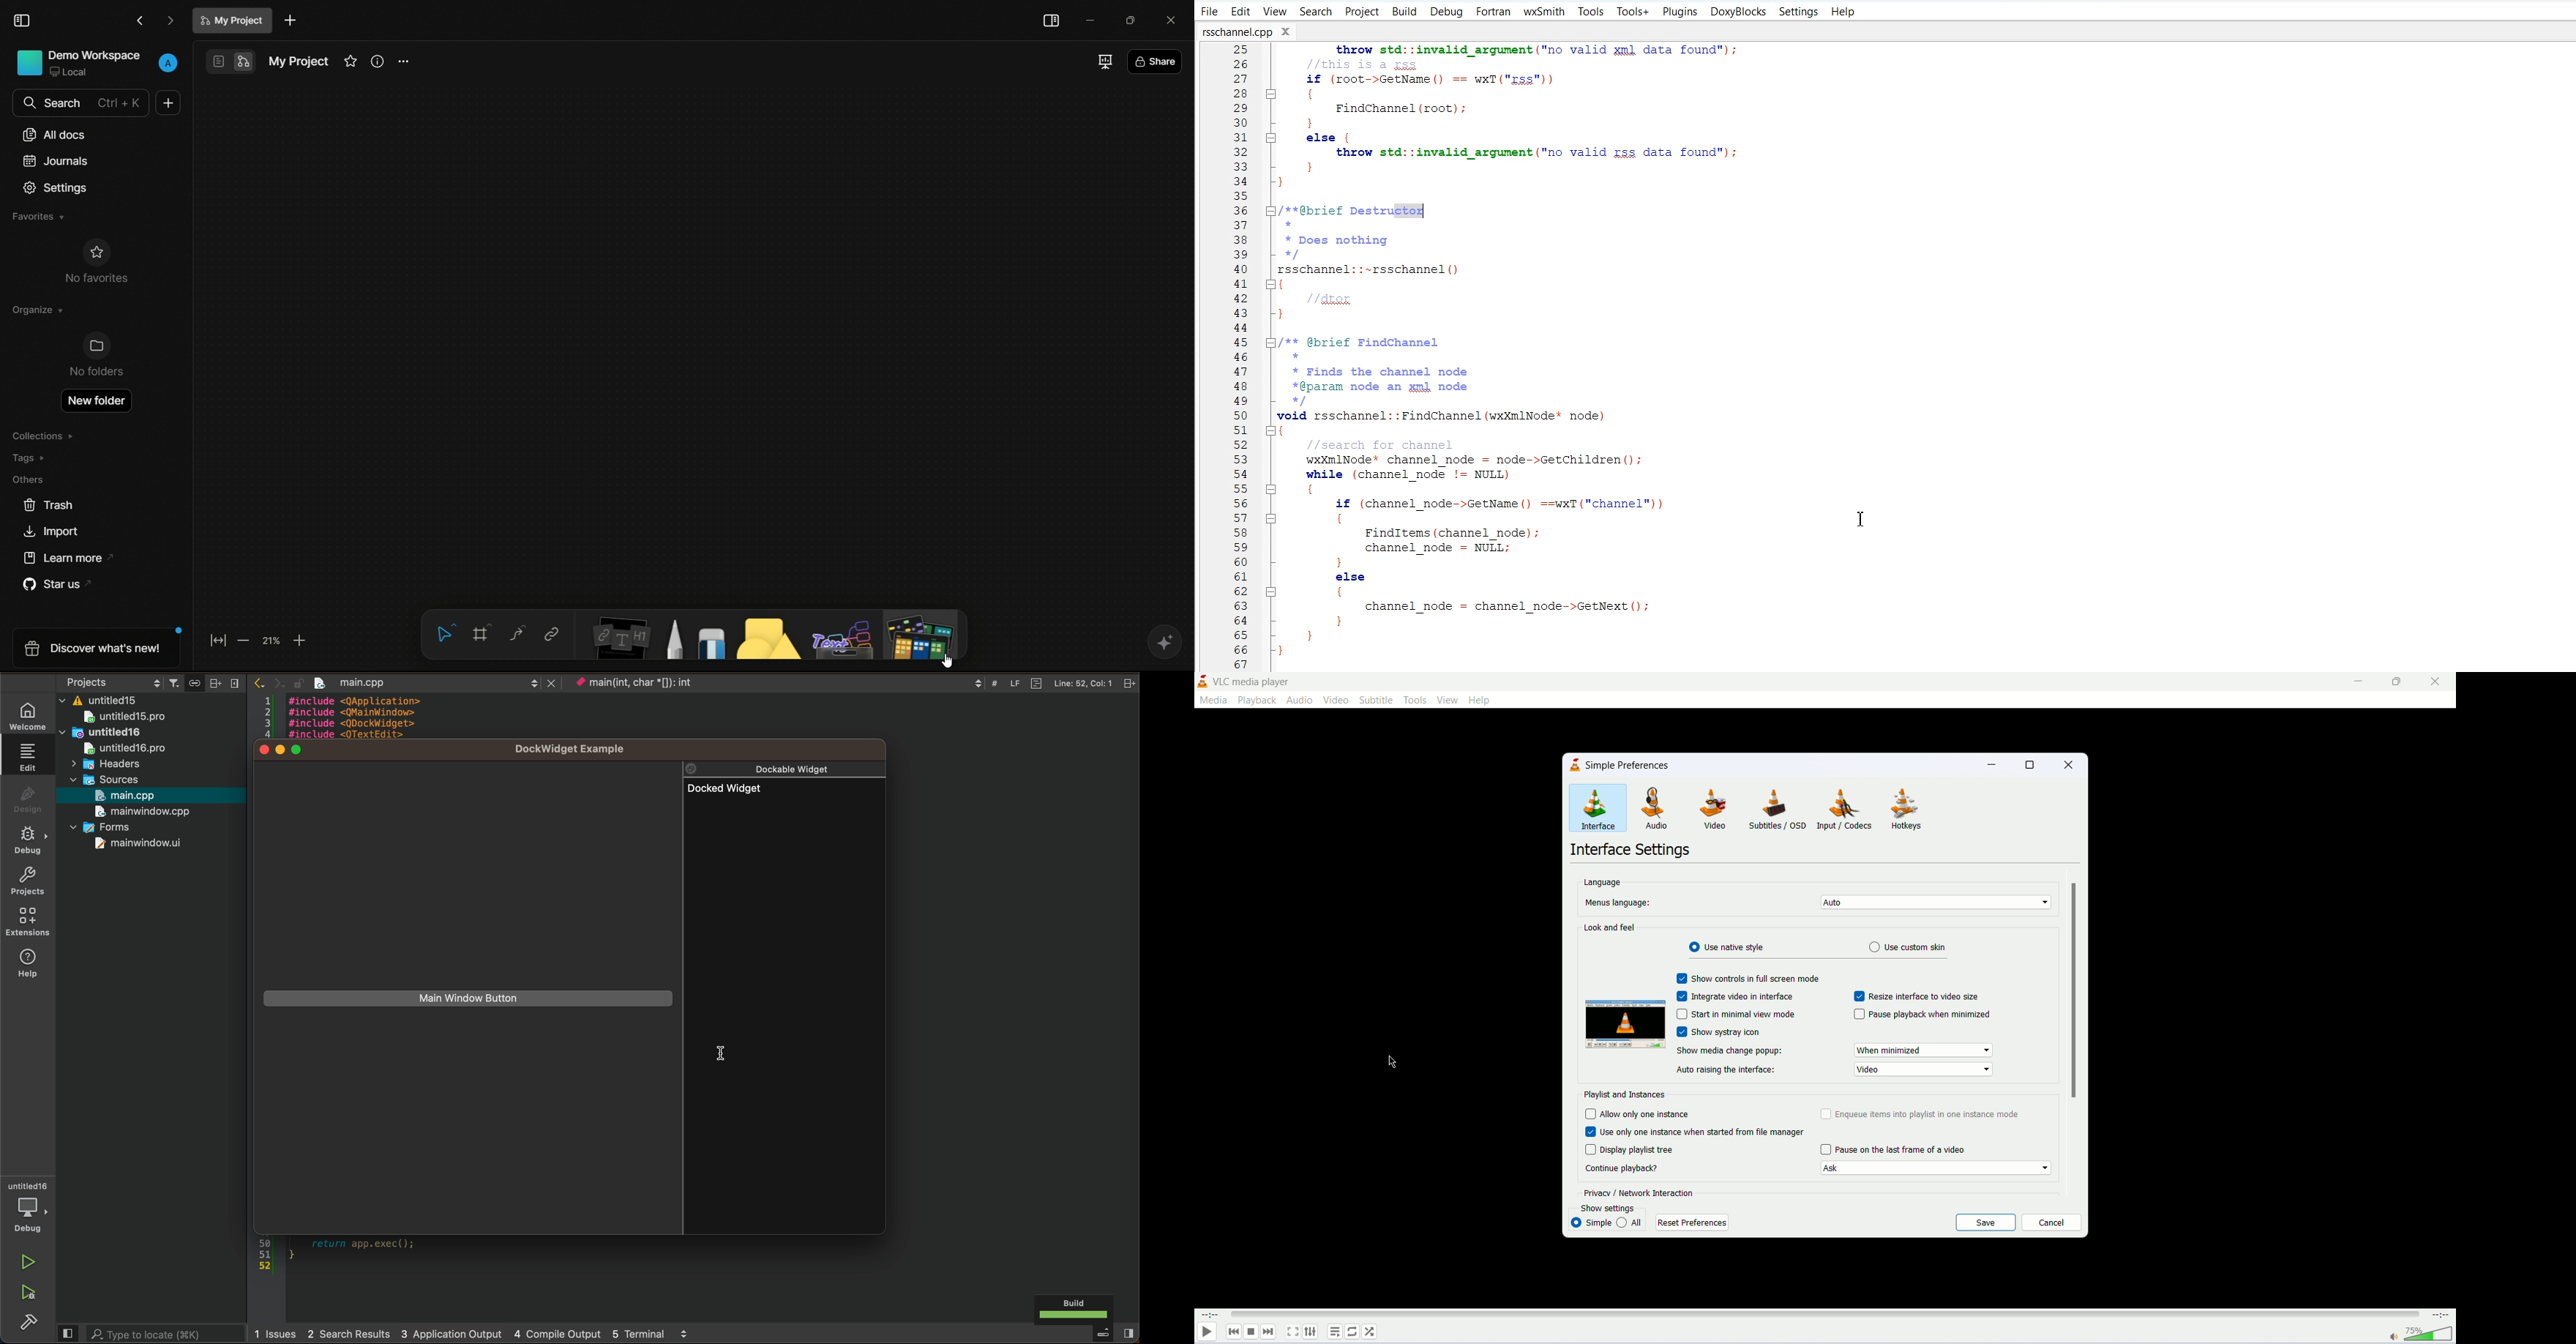 This screenshot has height=1344, width=2576. I want to click on Debug, so click(1447, 11).